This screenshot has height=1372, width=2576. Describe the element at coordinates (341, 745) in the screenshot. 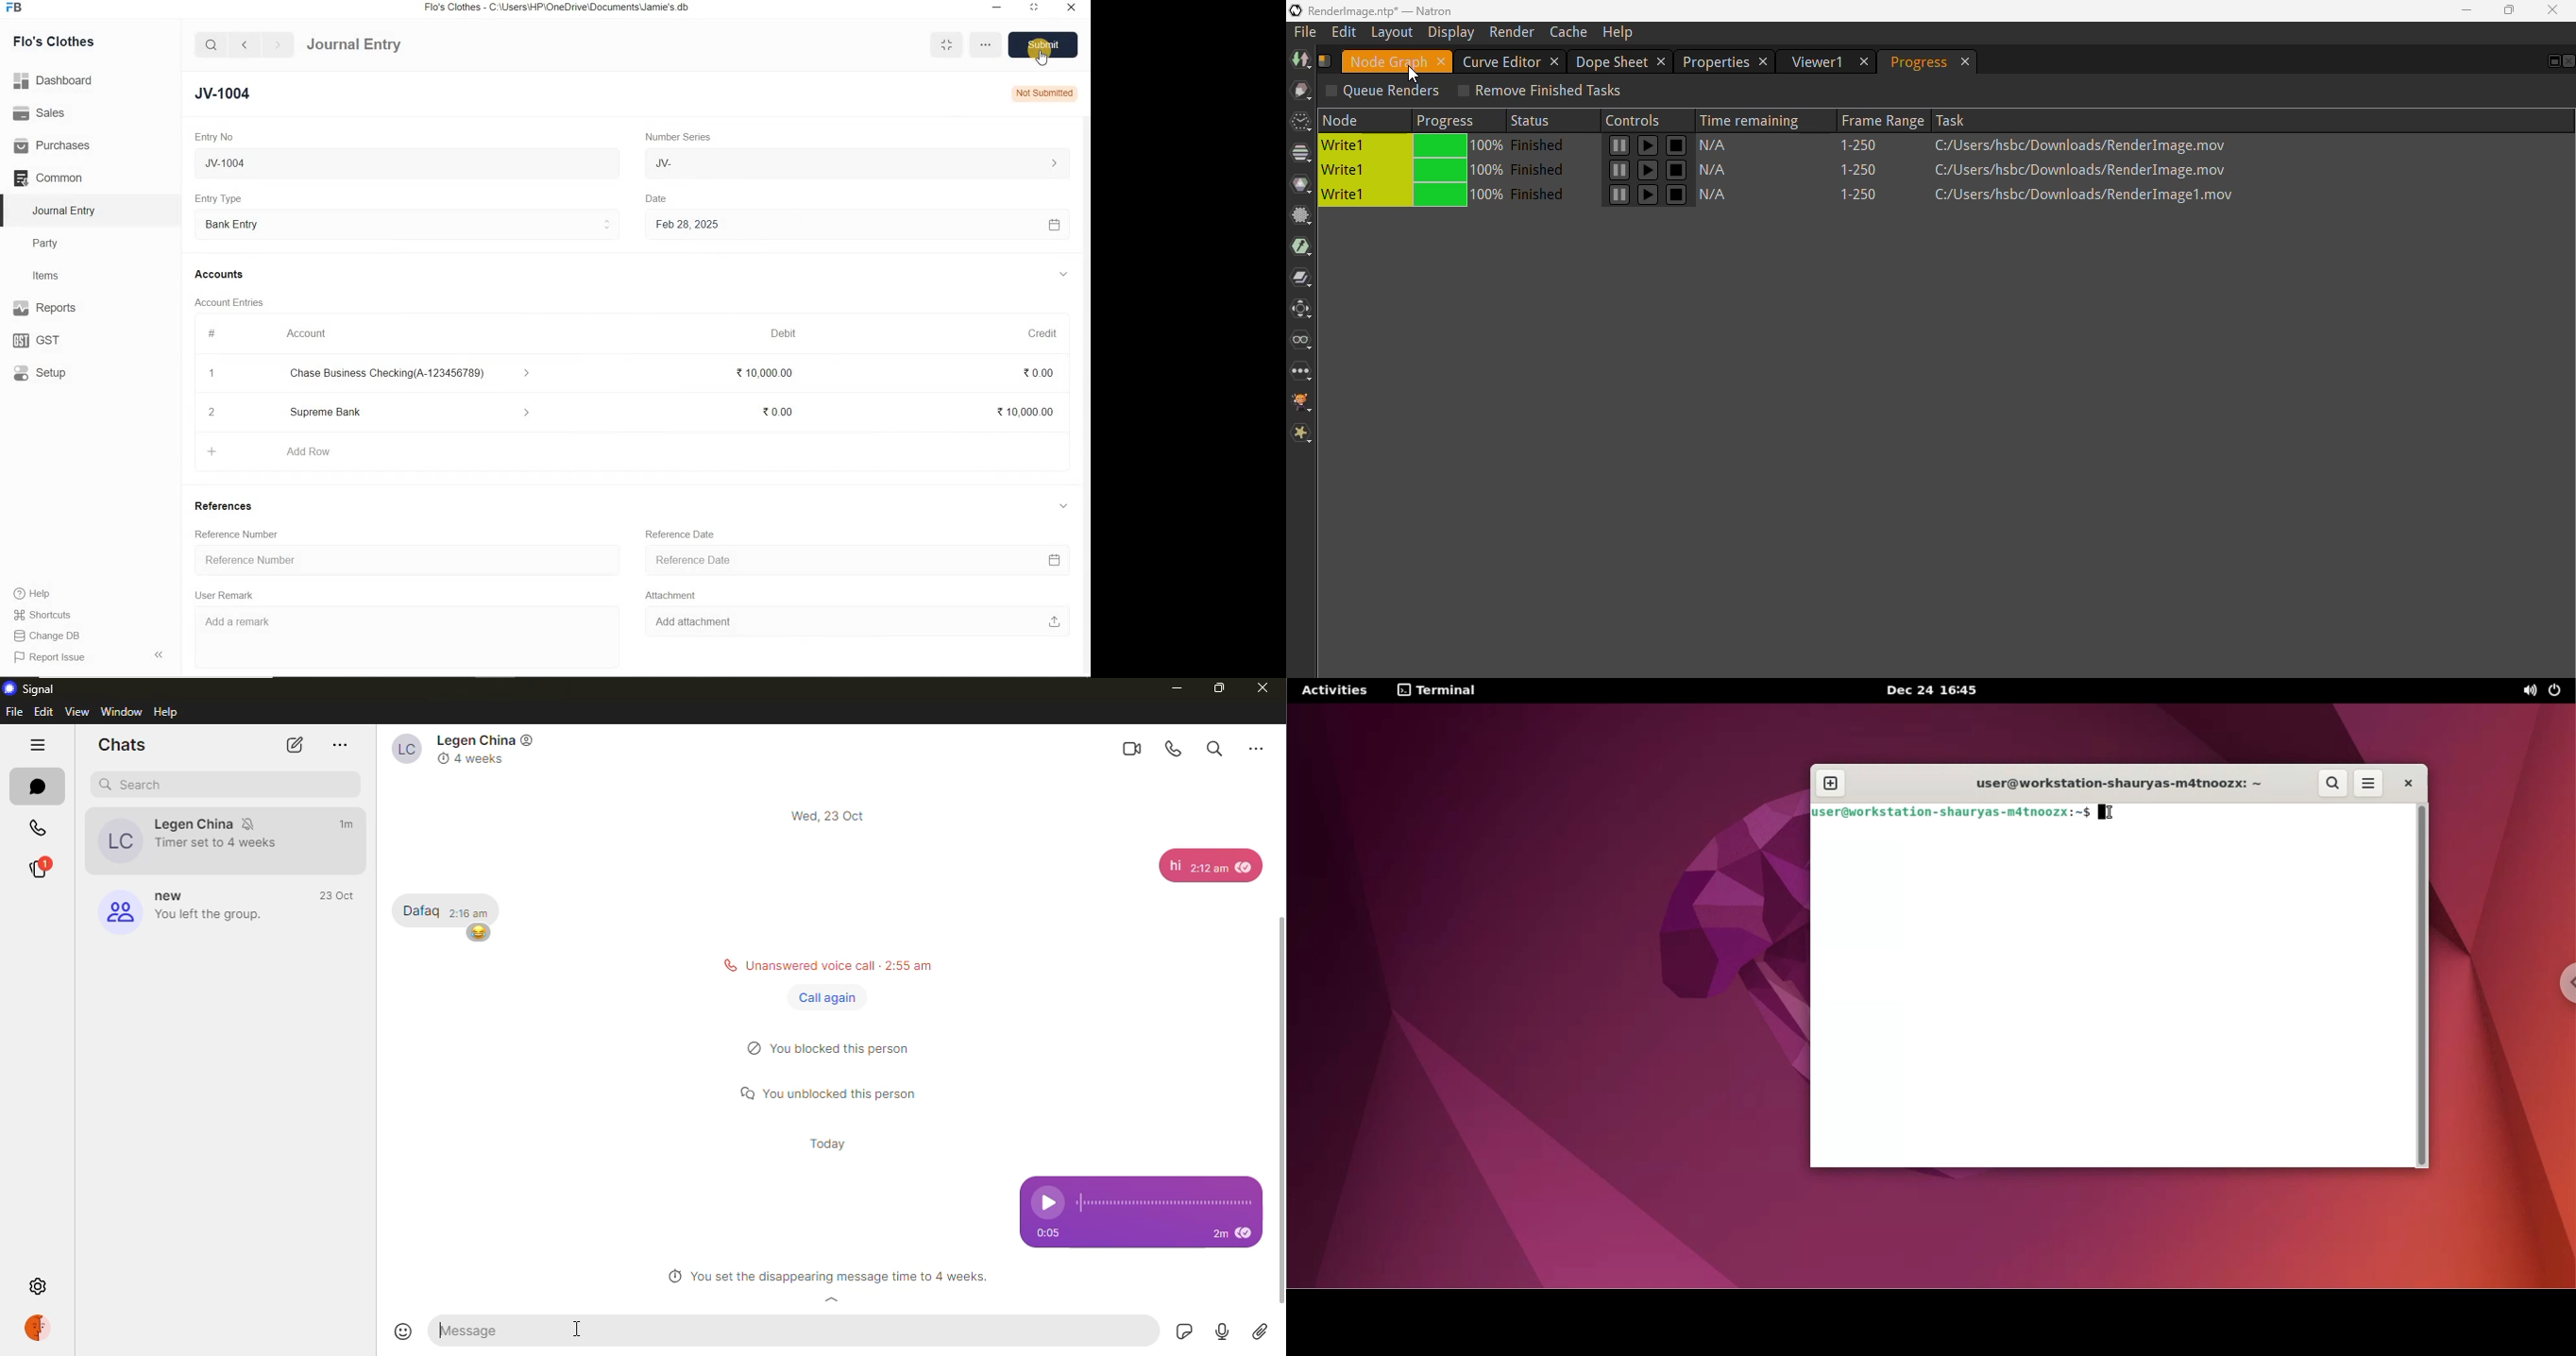

I see `more` at that location.